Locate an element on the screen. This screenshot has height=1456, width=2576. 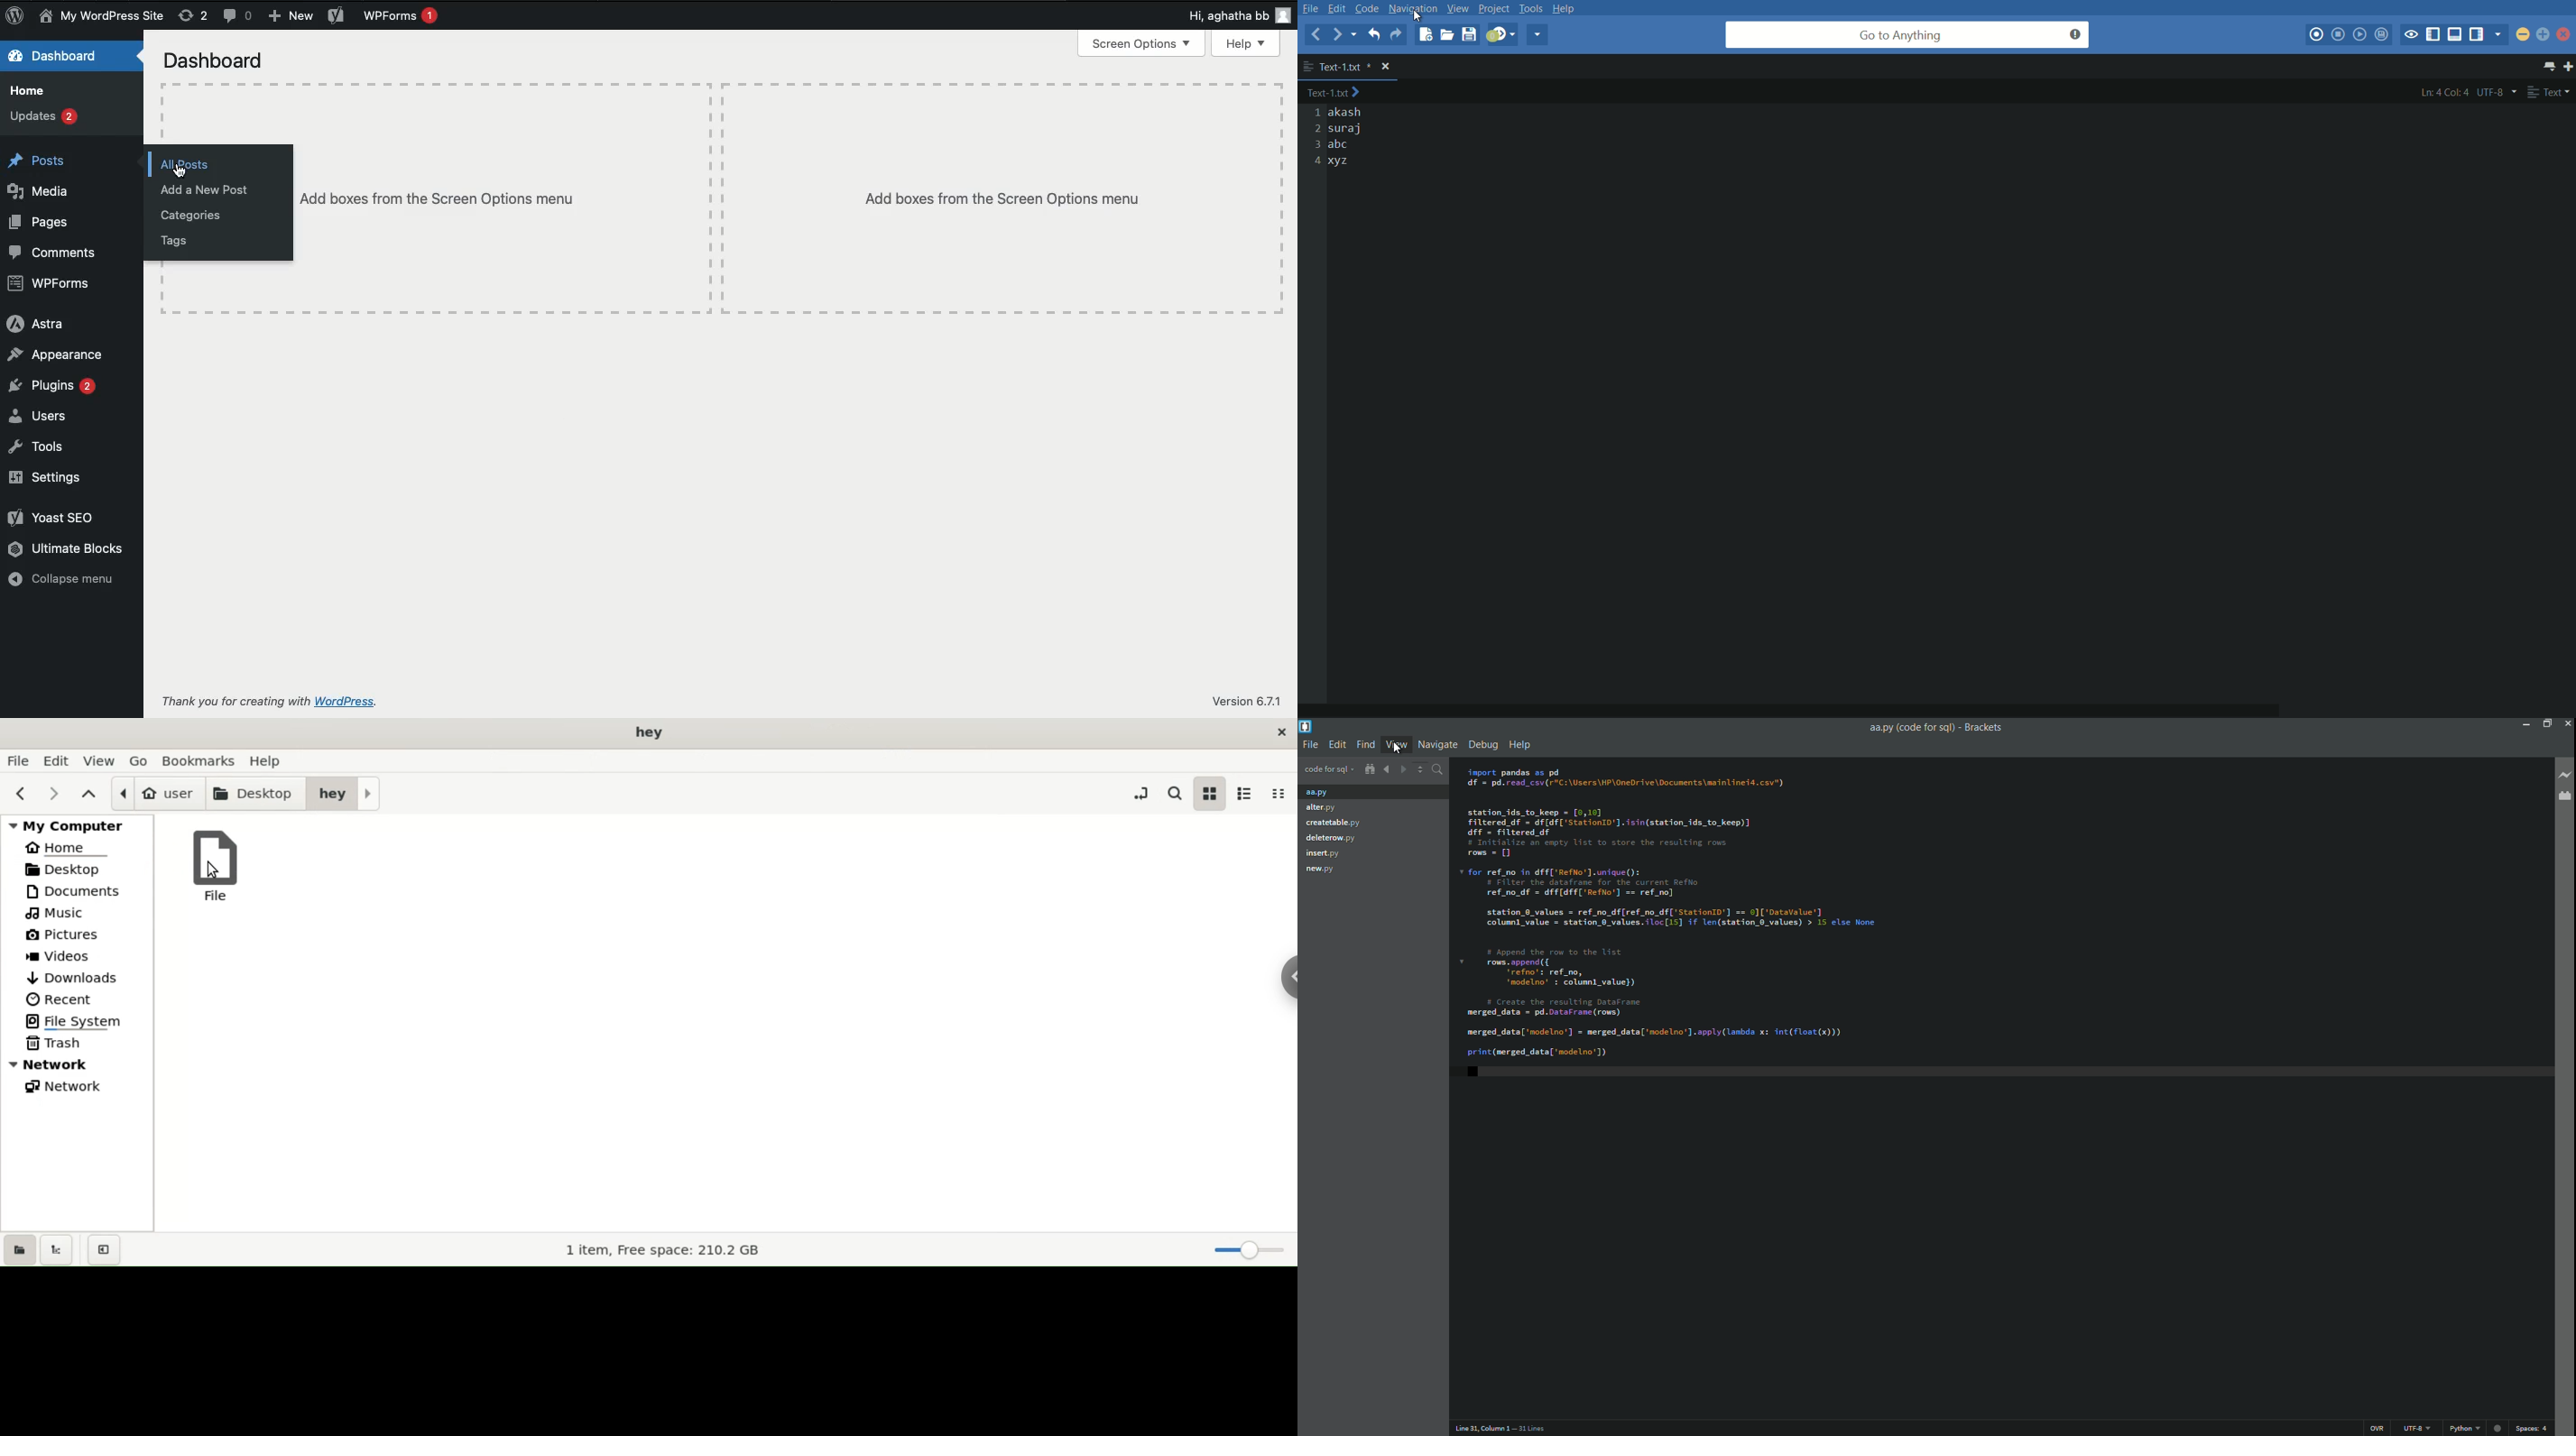
space button is located at coordinates (2534, 1430).